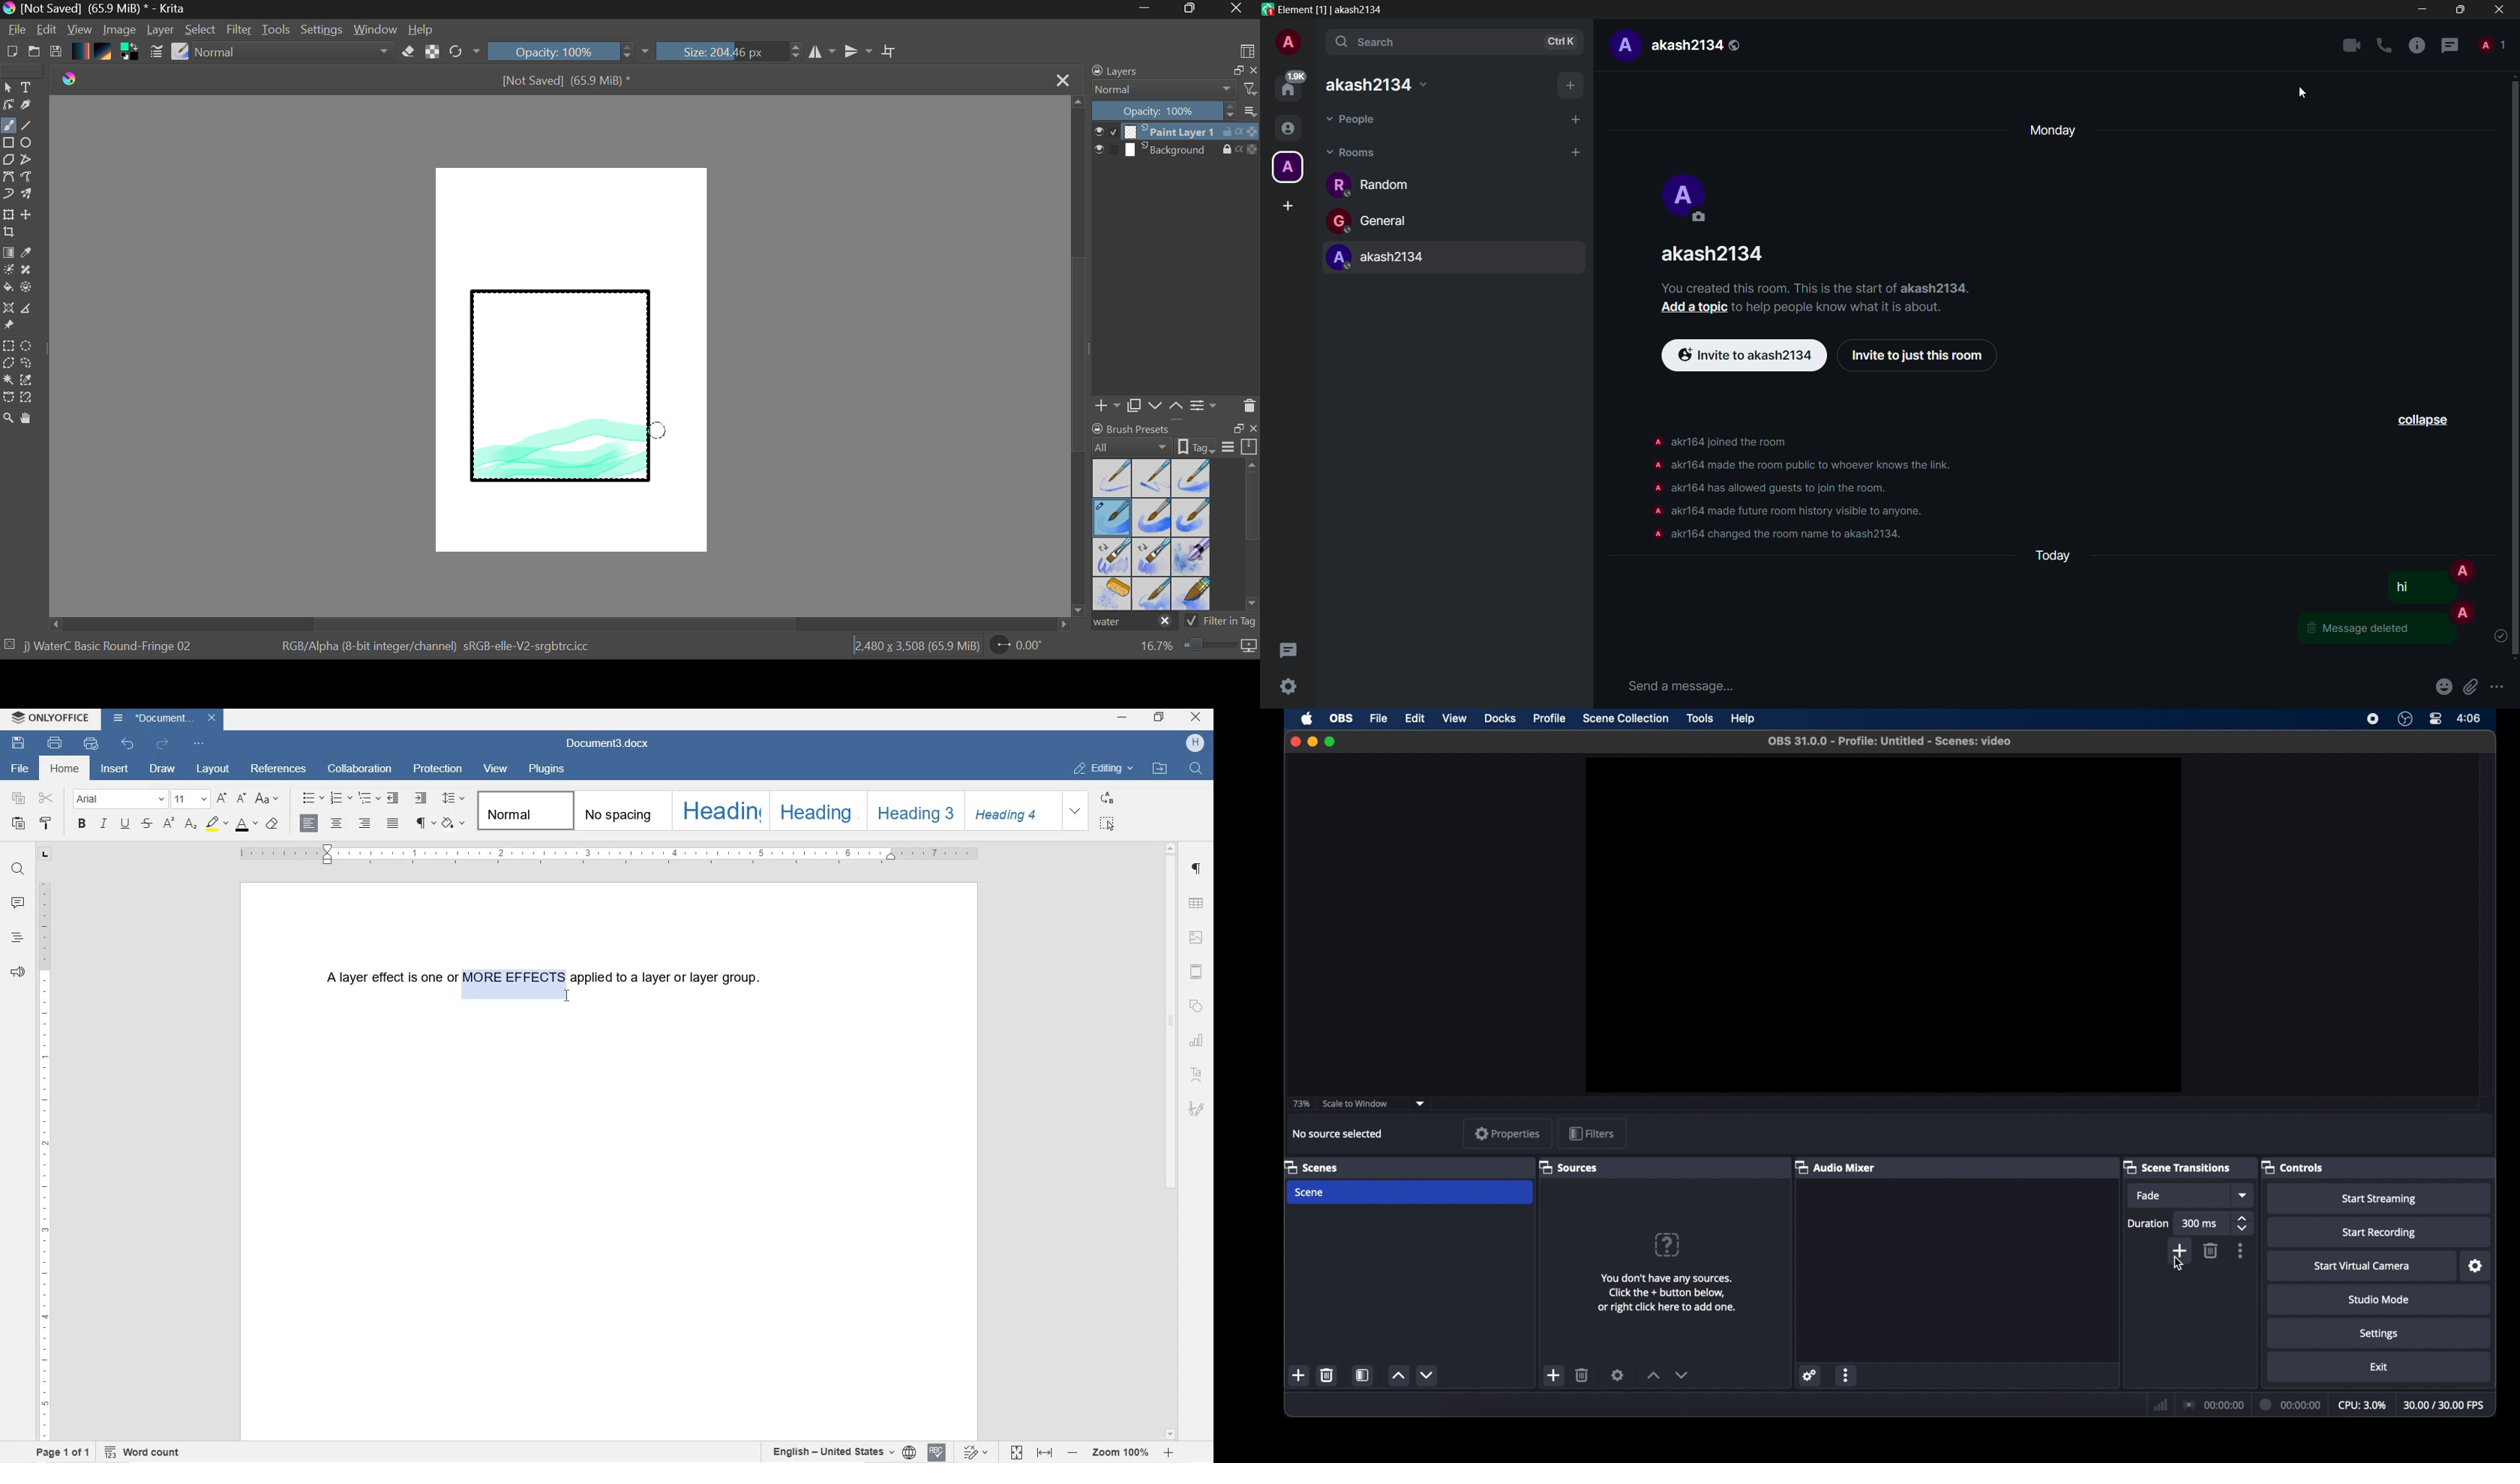  What do you see at coordinates (46, 798) in the screenshot?
I see `CUT` at bounding box center [46, 798].